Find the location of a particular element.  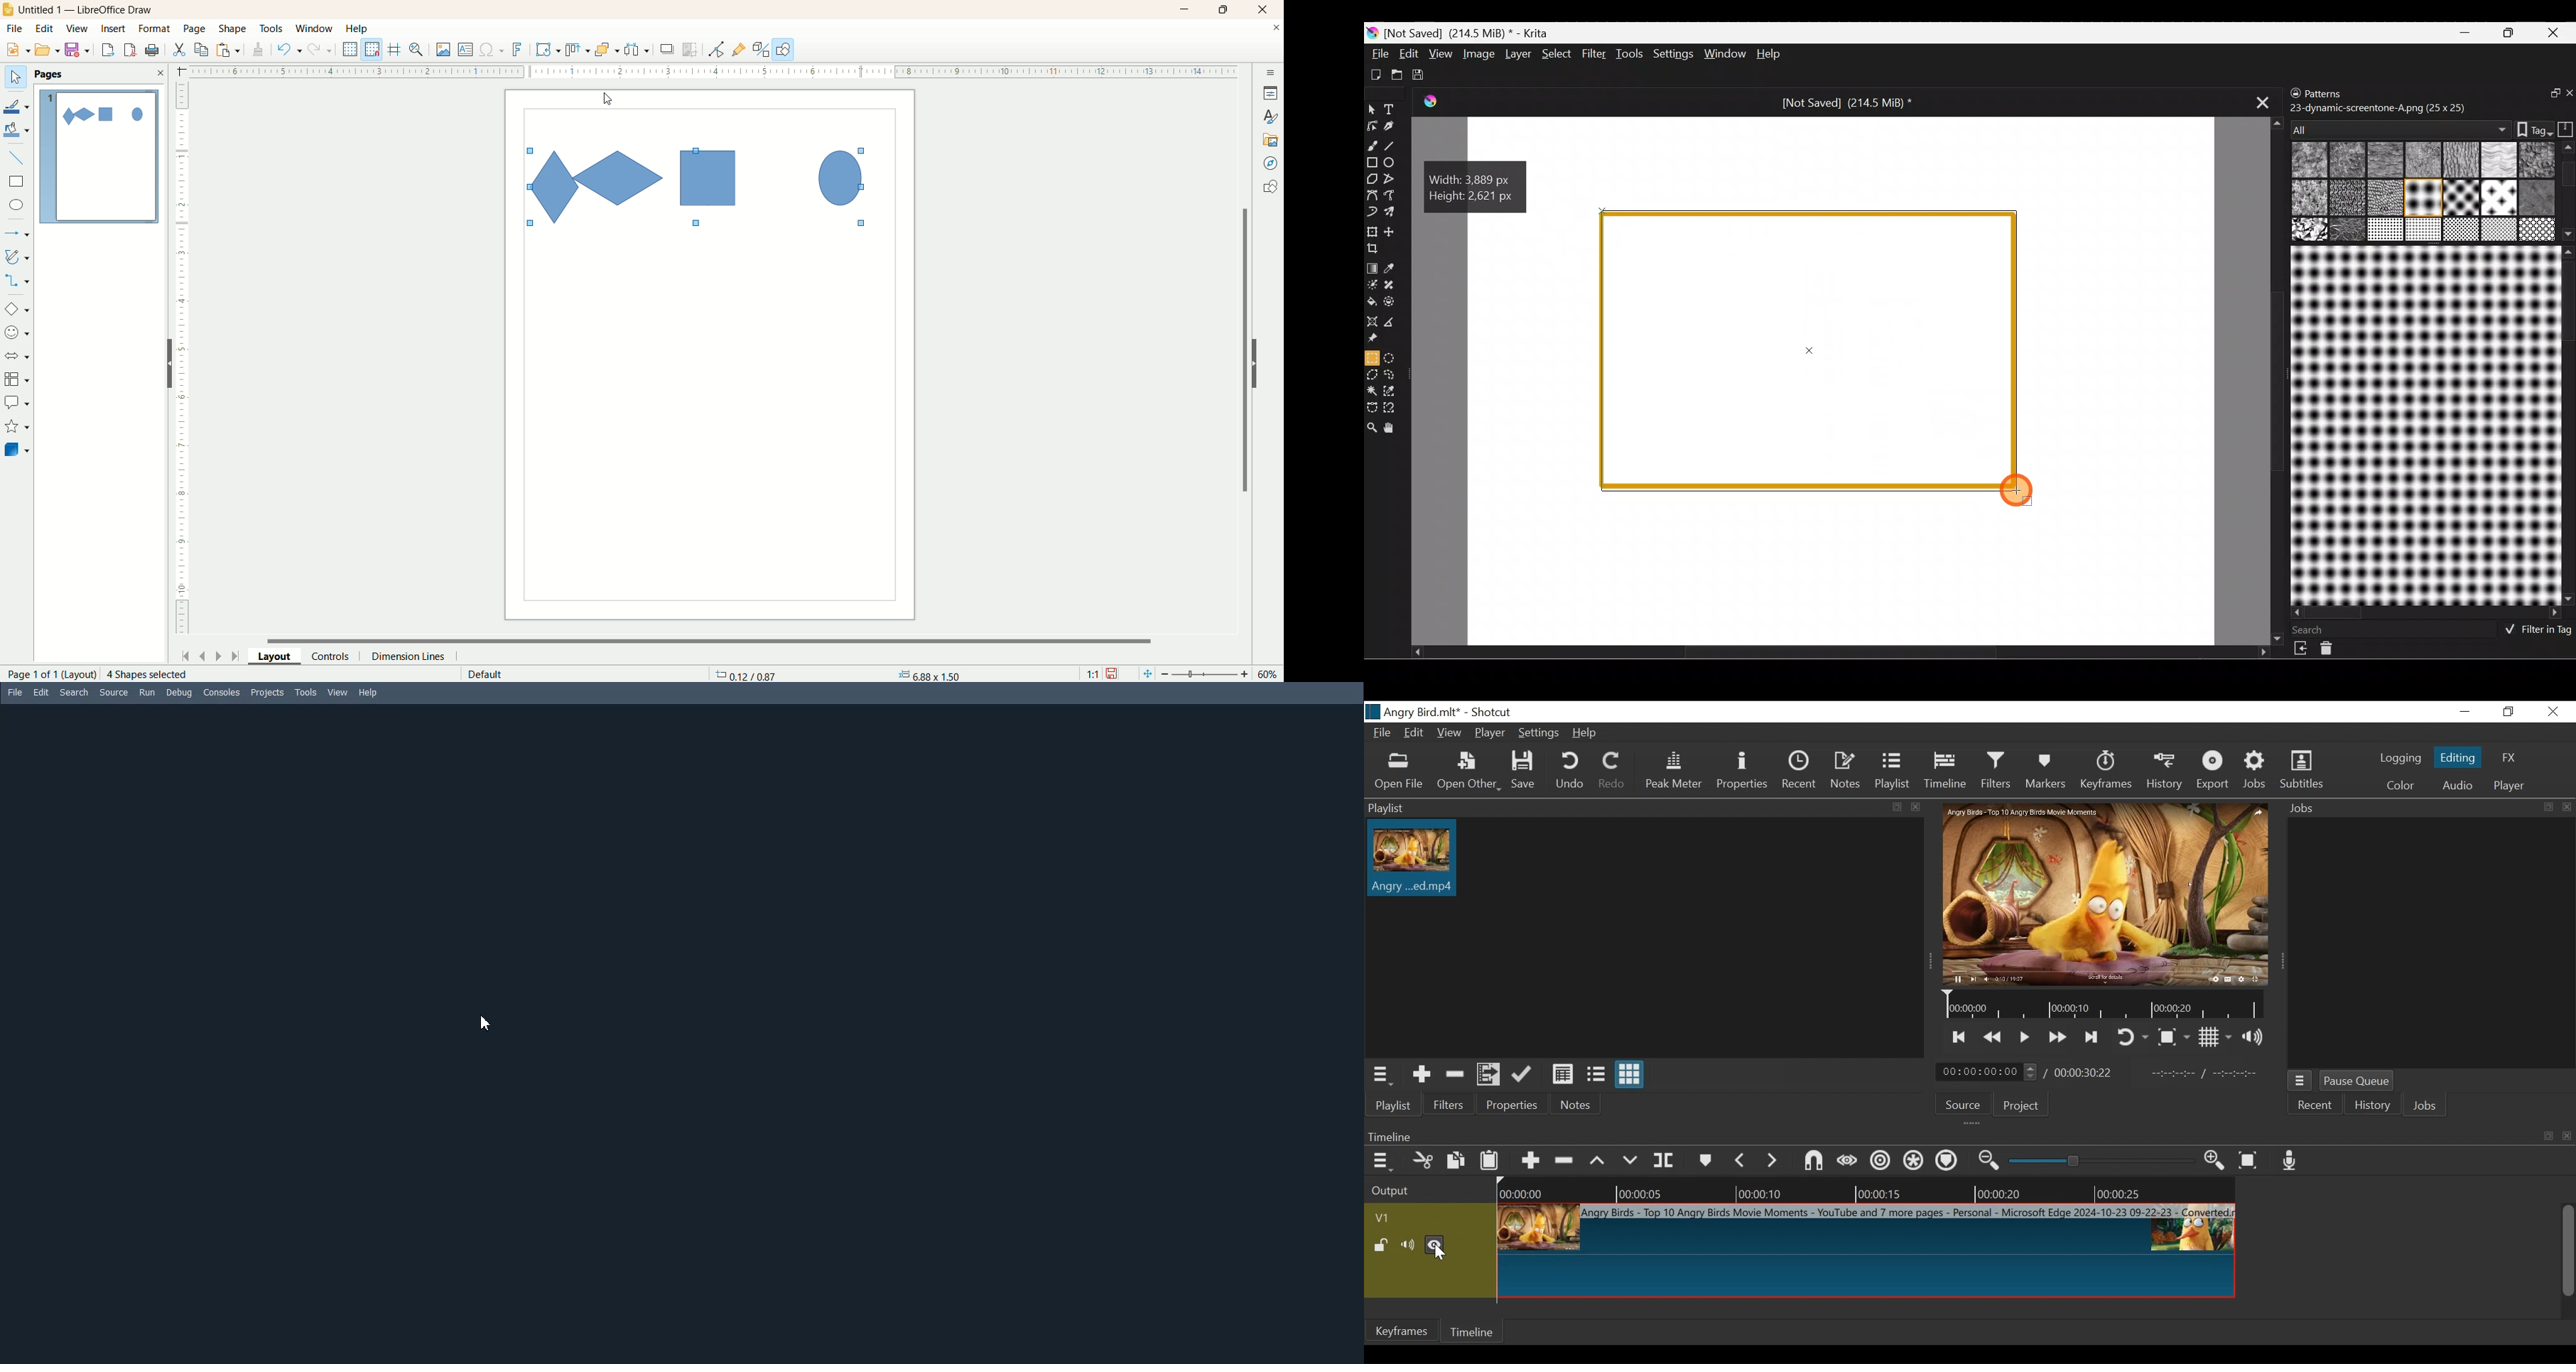

Zoom timeline fit is located at coordinates (2247, 1160).